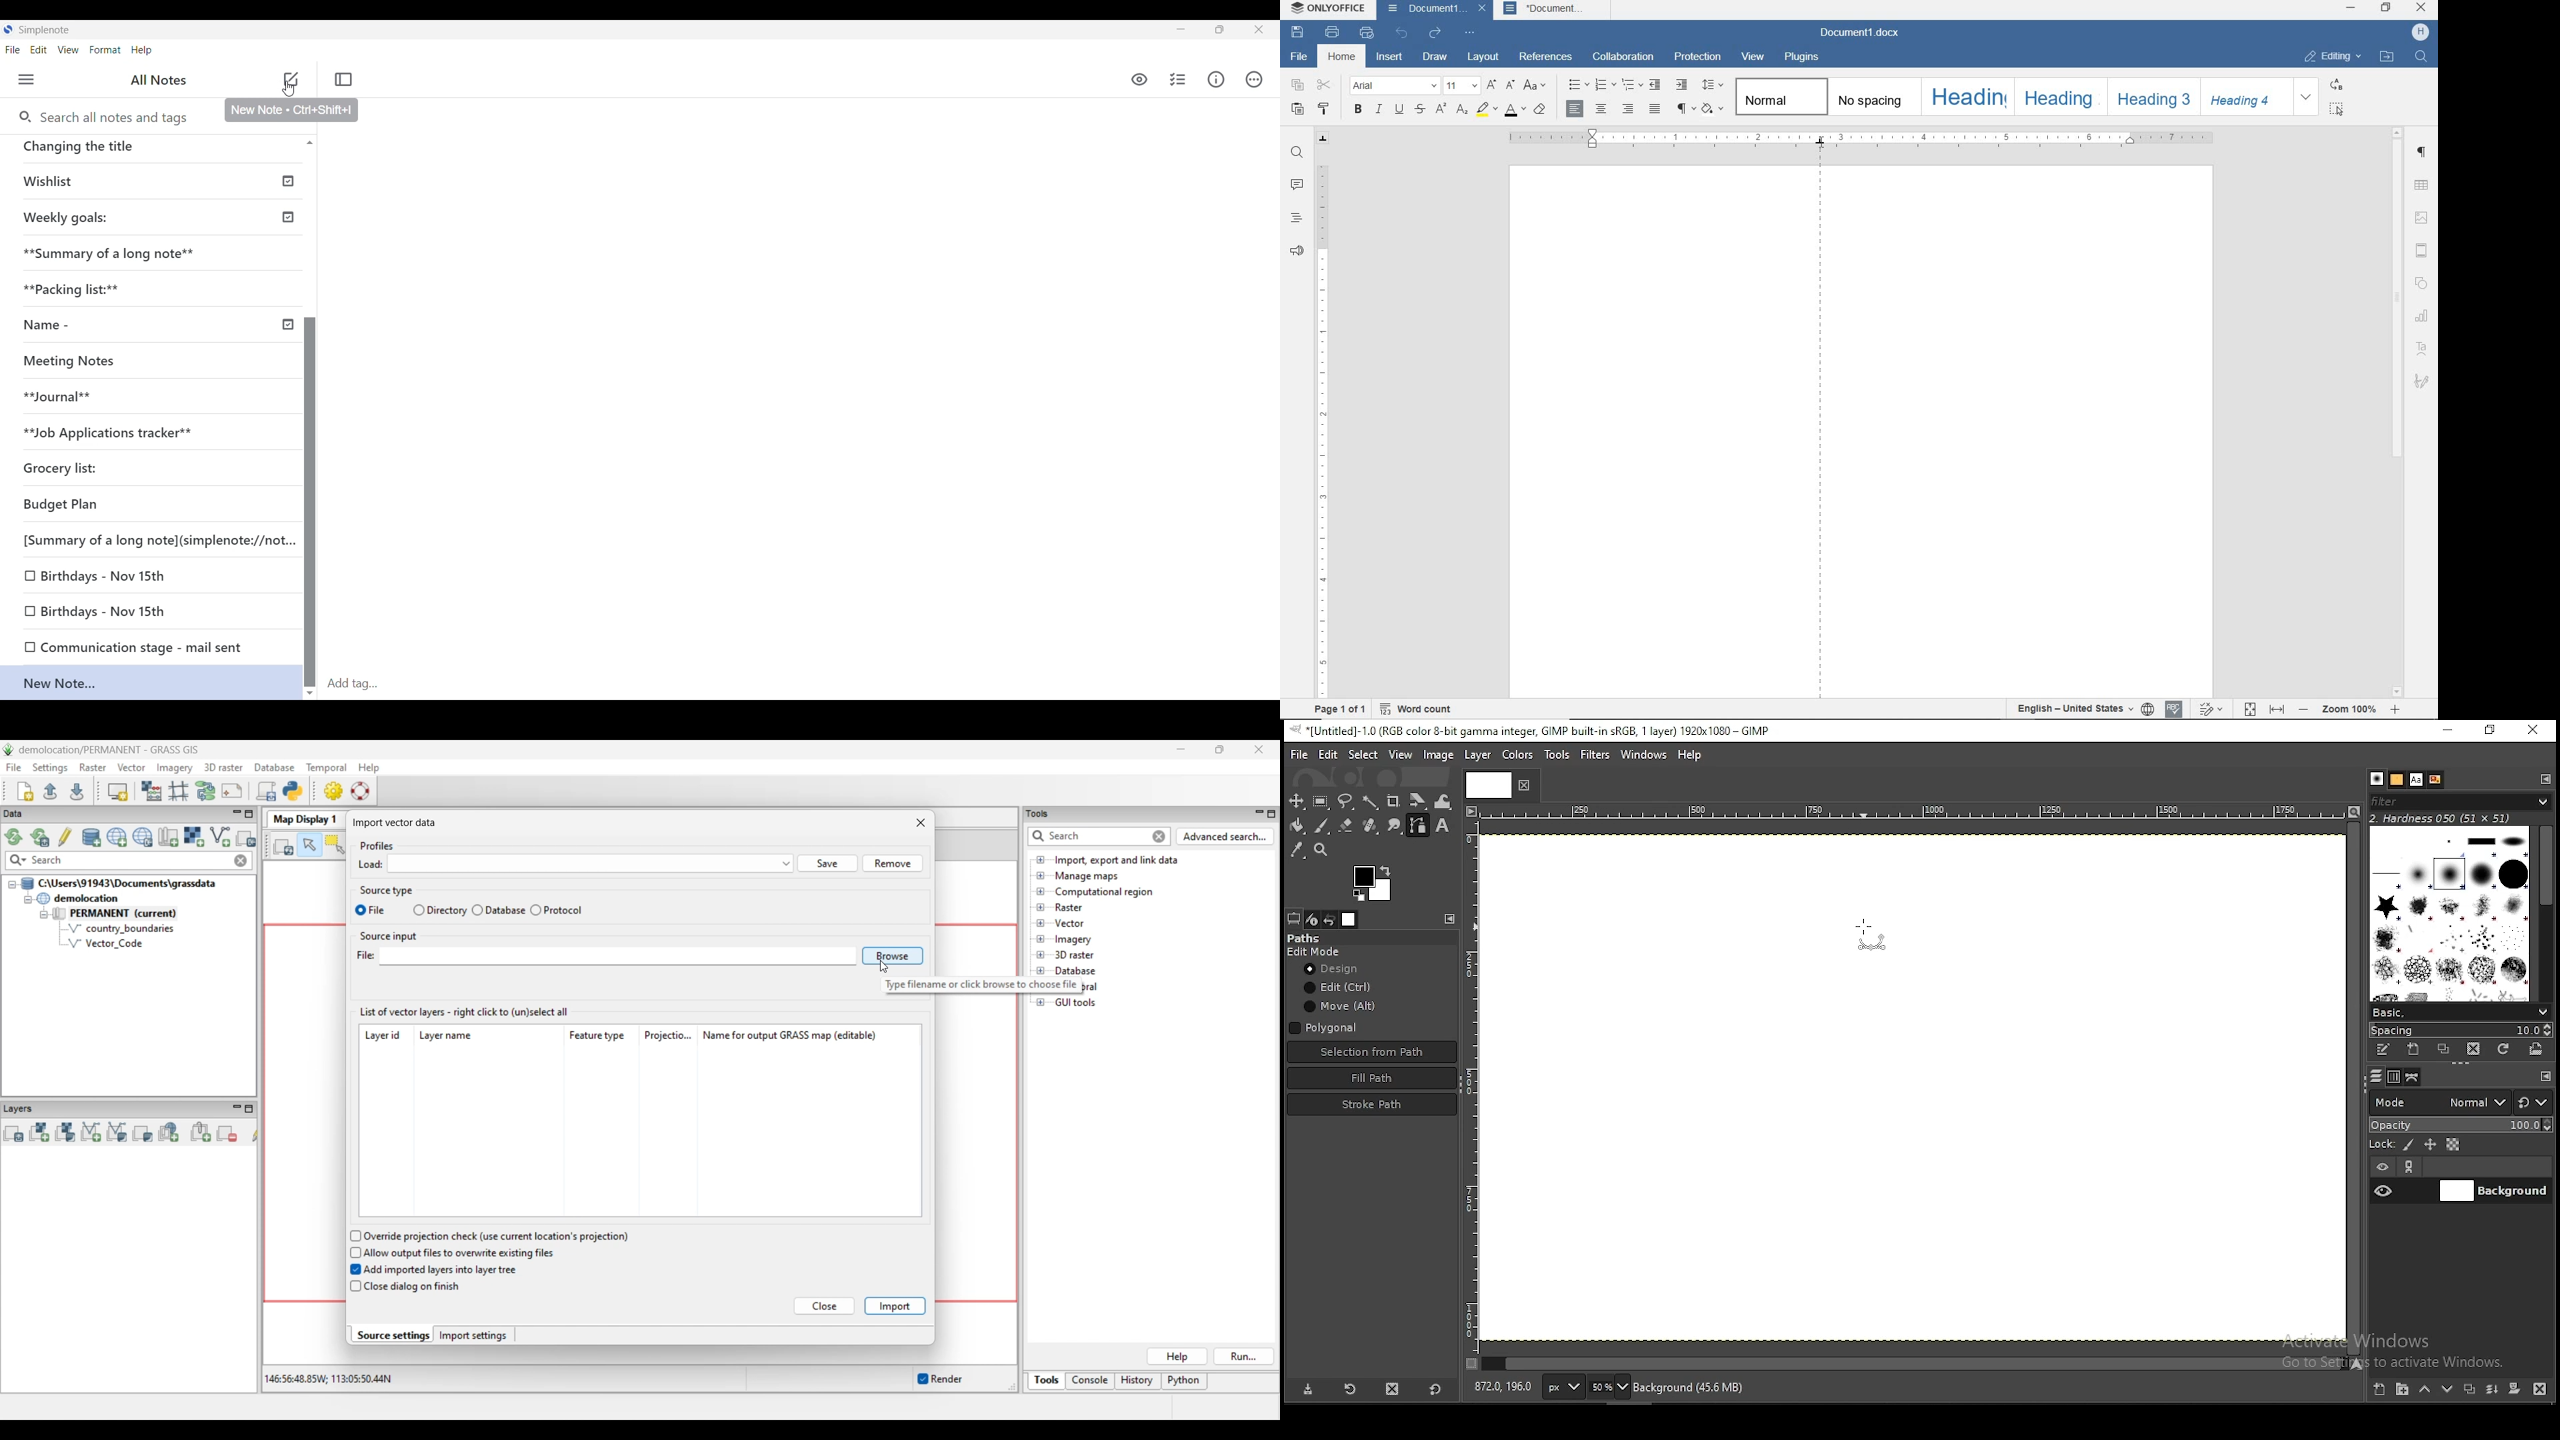  What do you see at coordinates (1692, 753) in the screenshot?
I see `help` at bounding box center [1692, 753].